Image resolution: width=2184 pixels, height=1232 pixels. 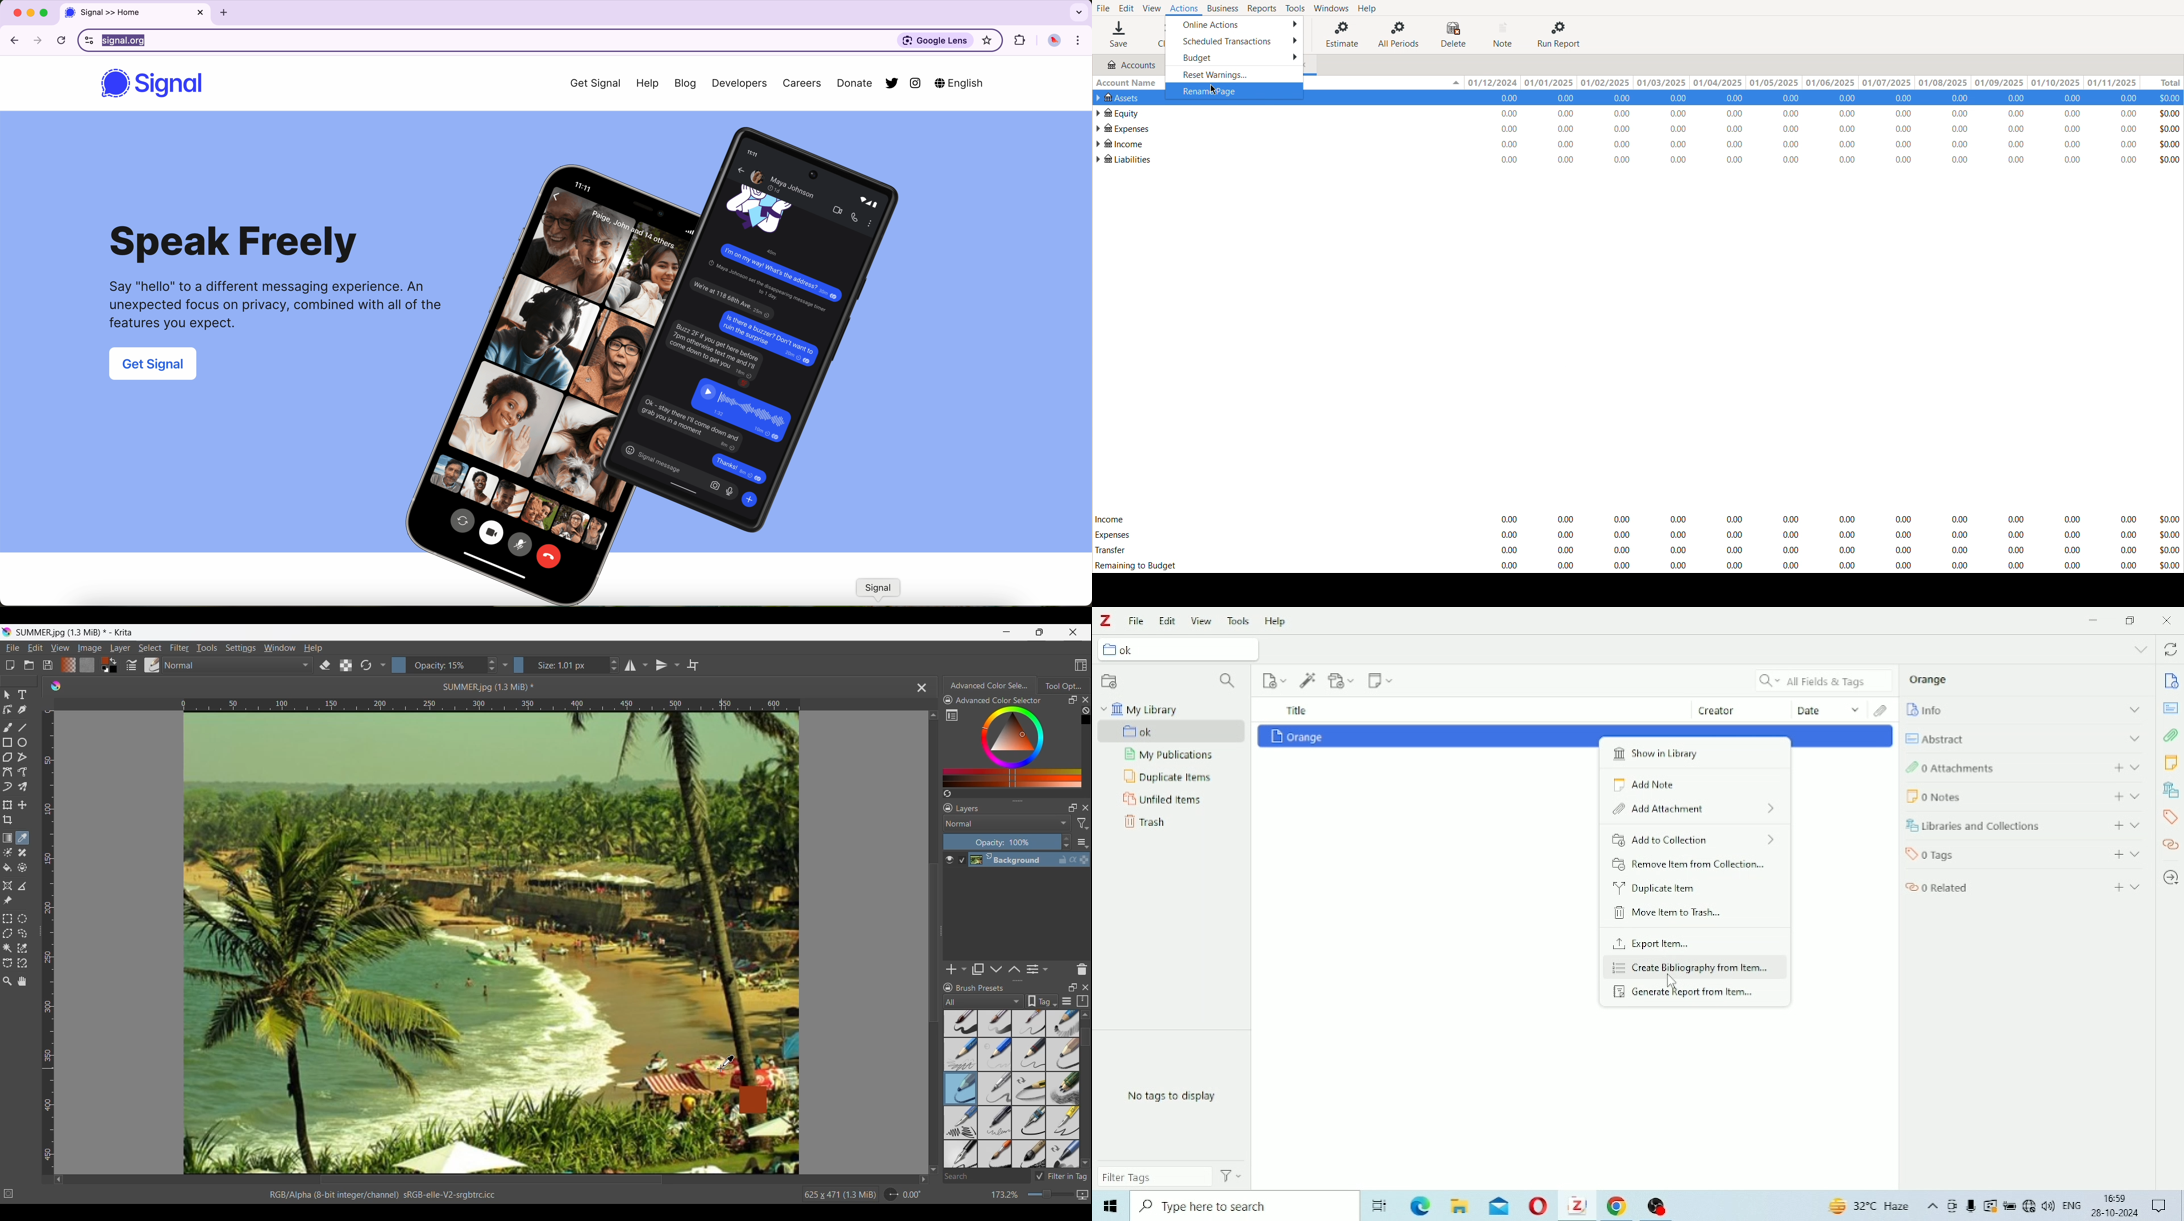 What do you see at coordinates (1339, 34) in the screenshot?
I see `Estimate` at bounding box center [1339, 34].